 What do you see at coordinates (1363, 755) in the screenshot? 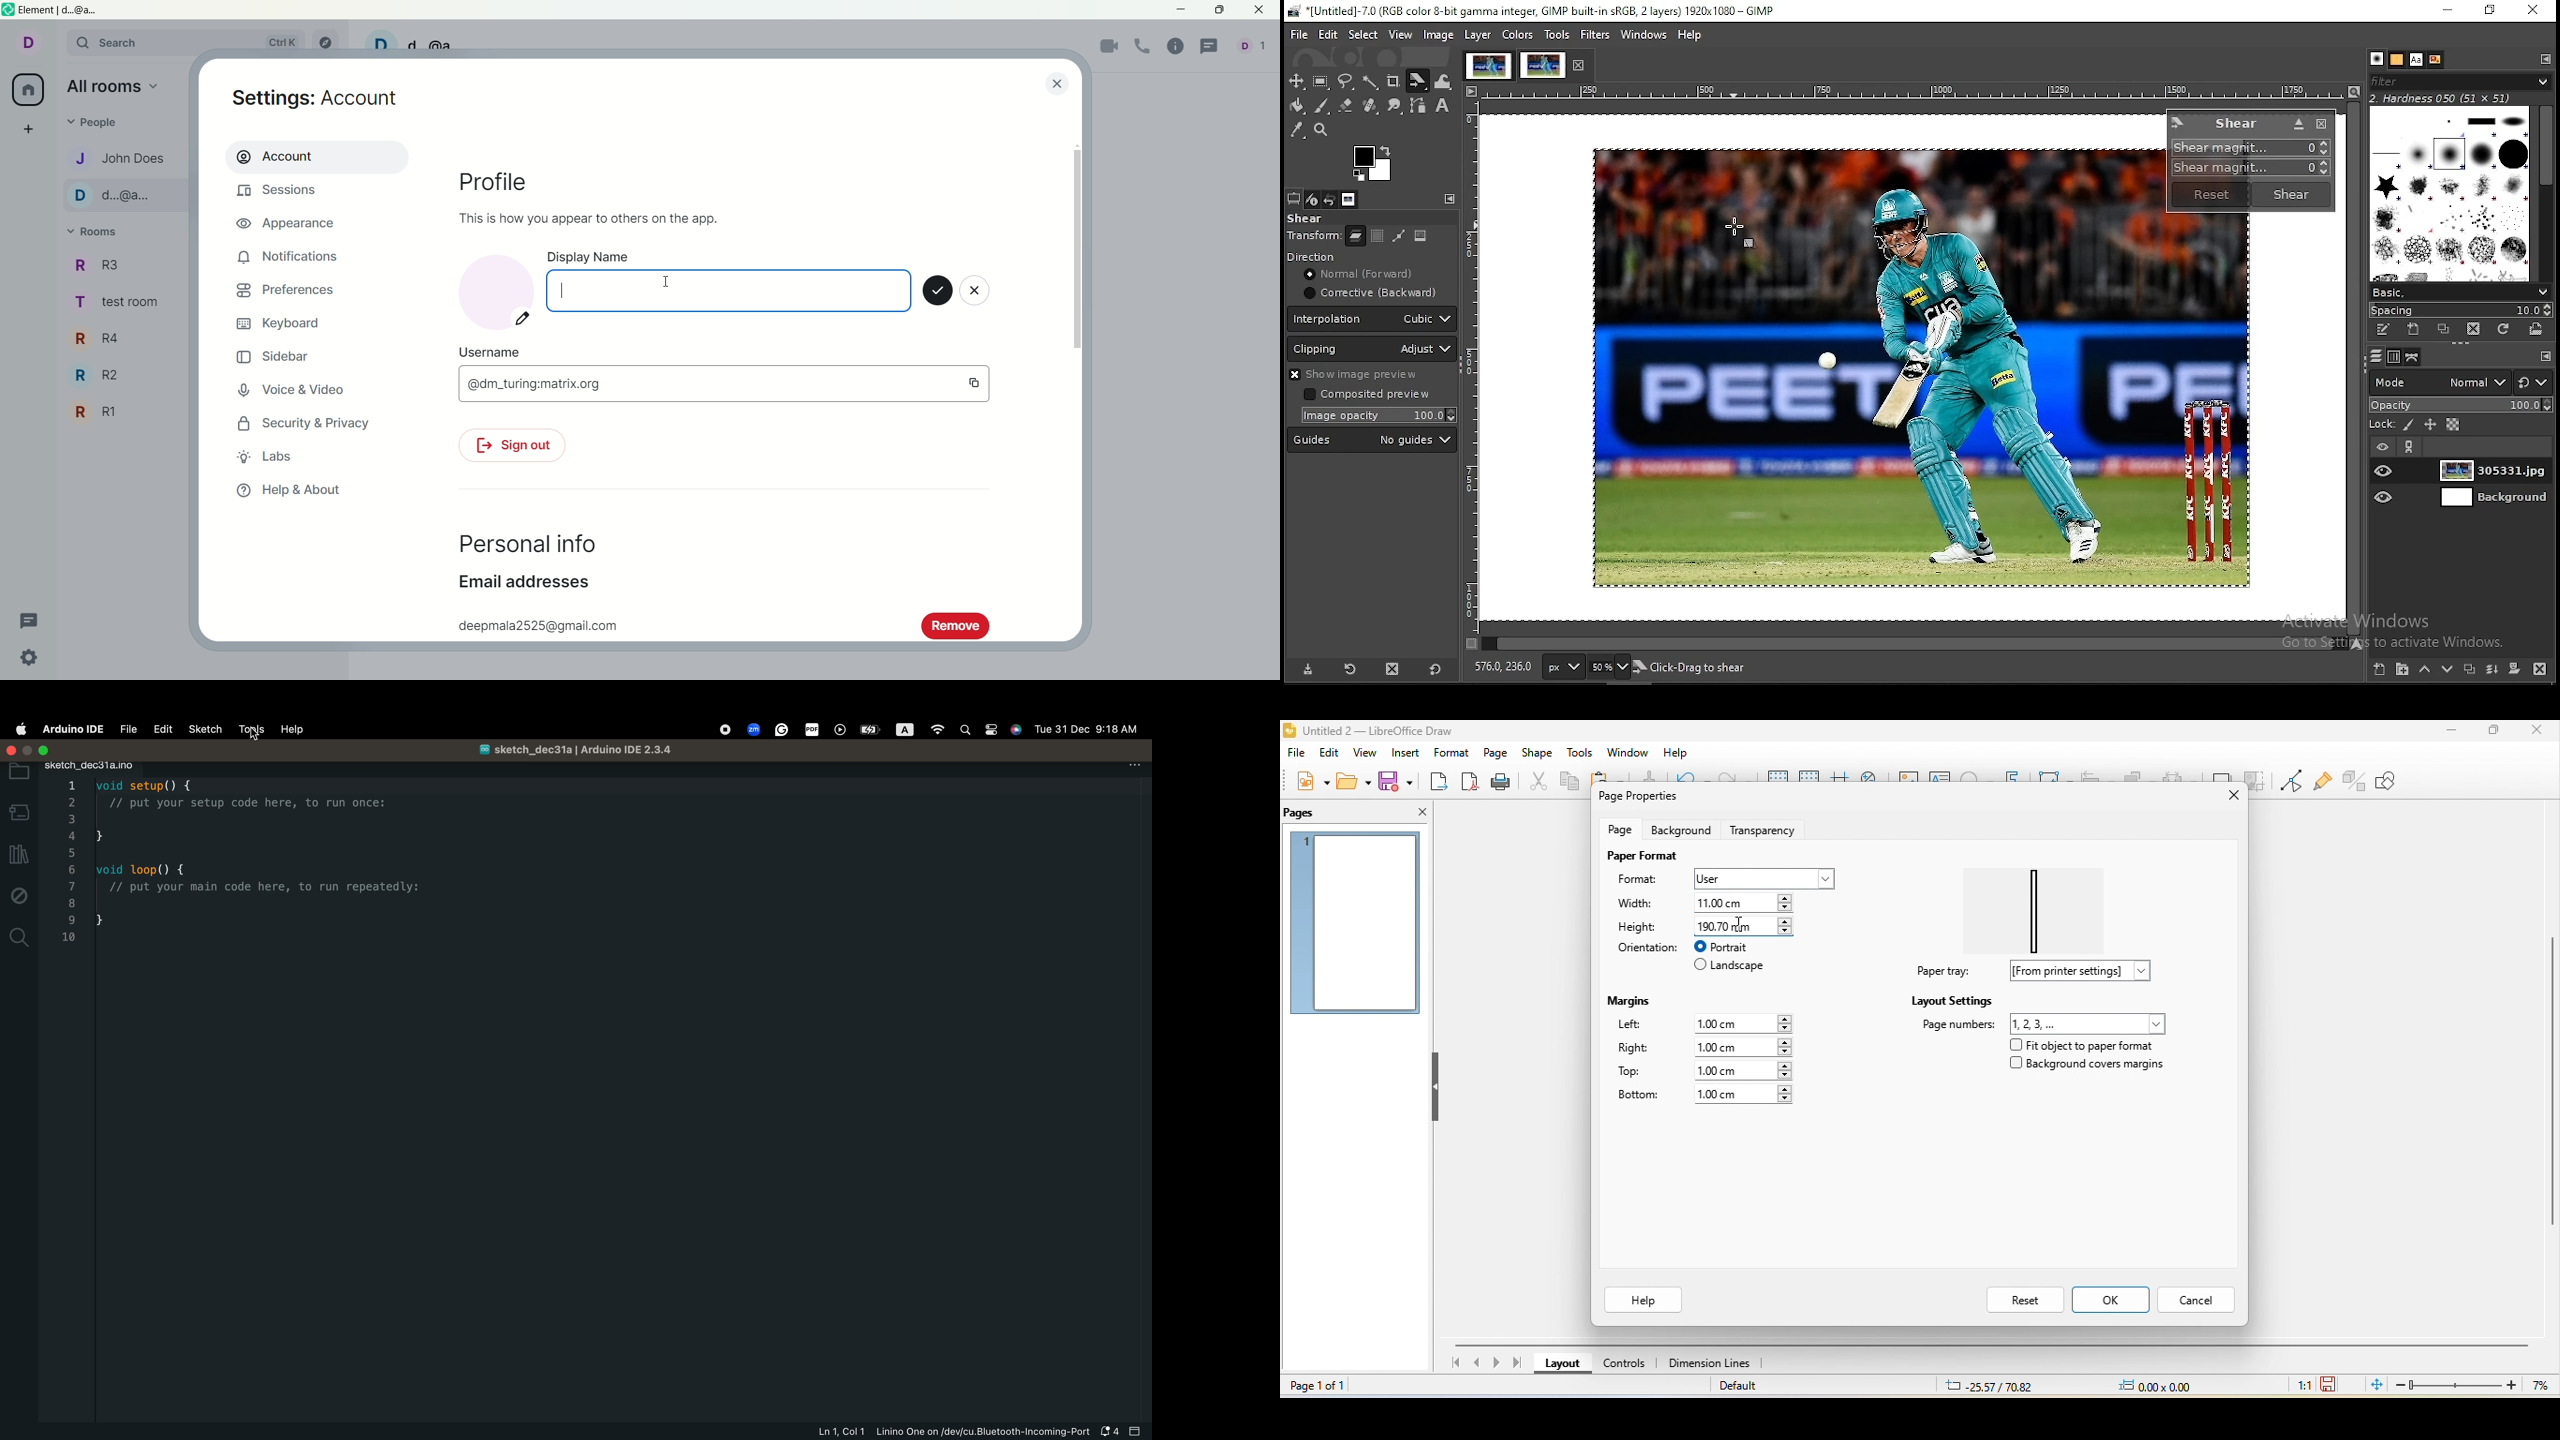
I see `view` at bounding box center [1363, 755].